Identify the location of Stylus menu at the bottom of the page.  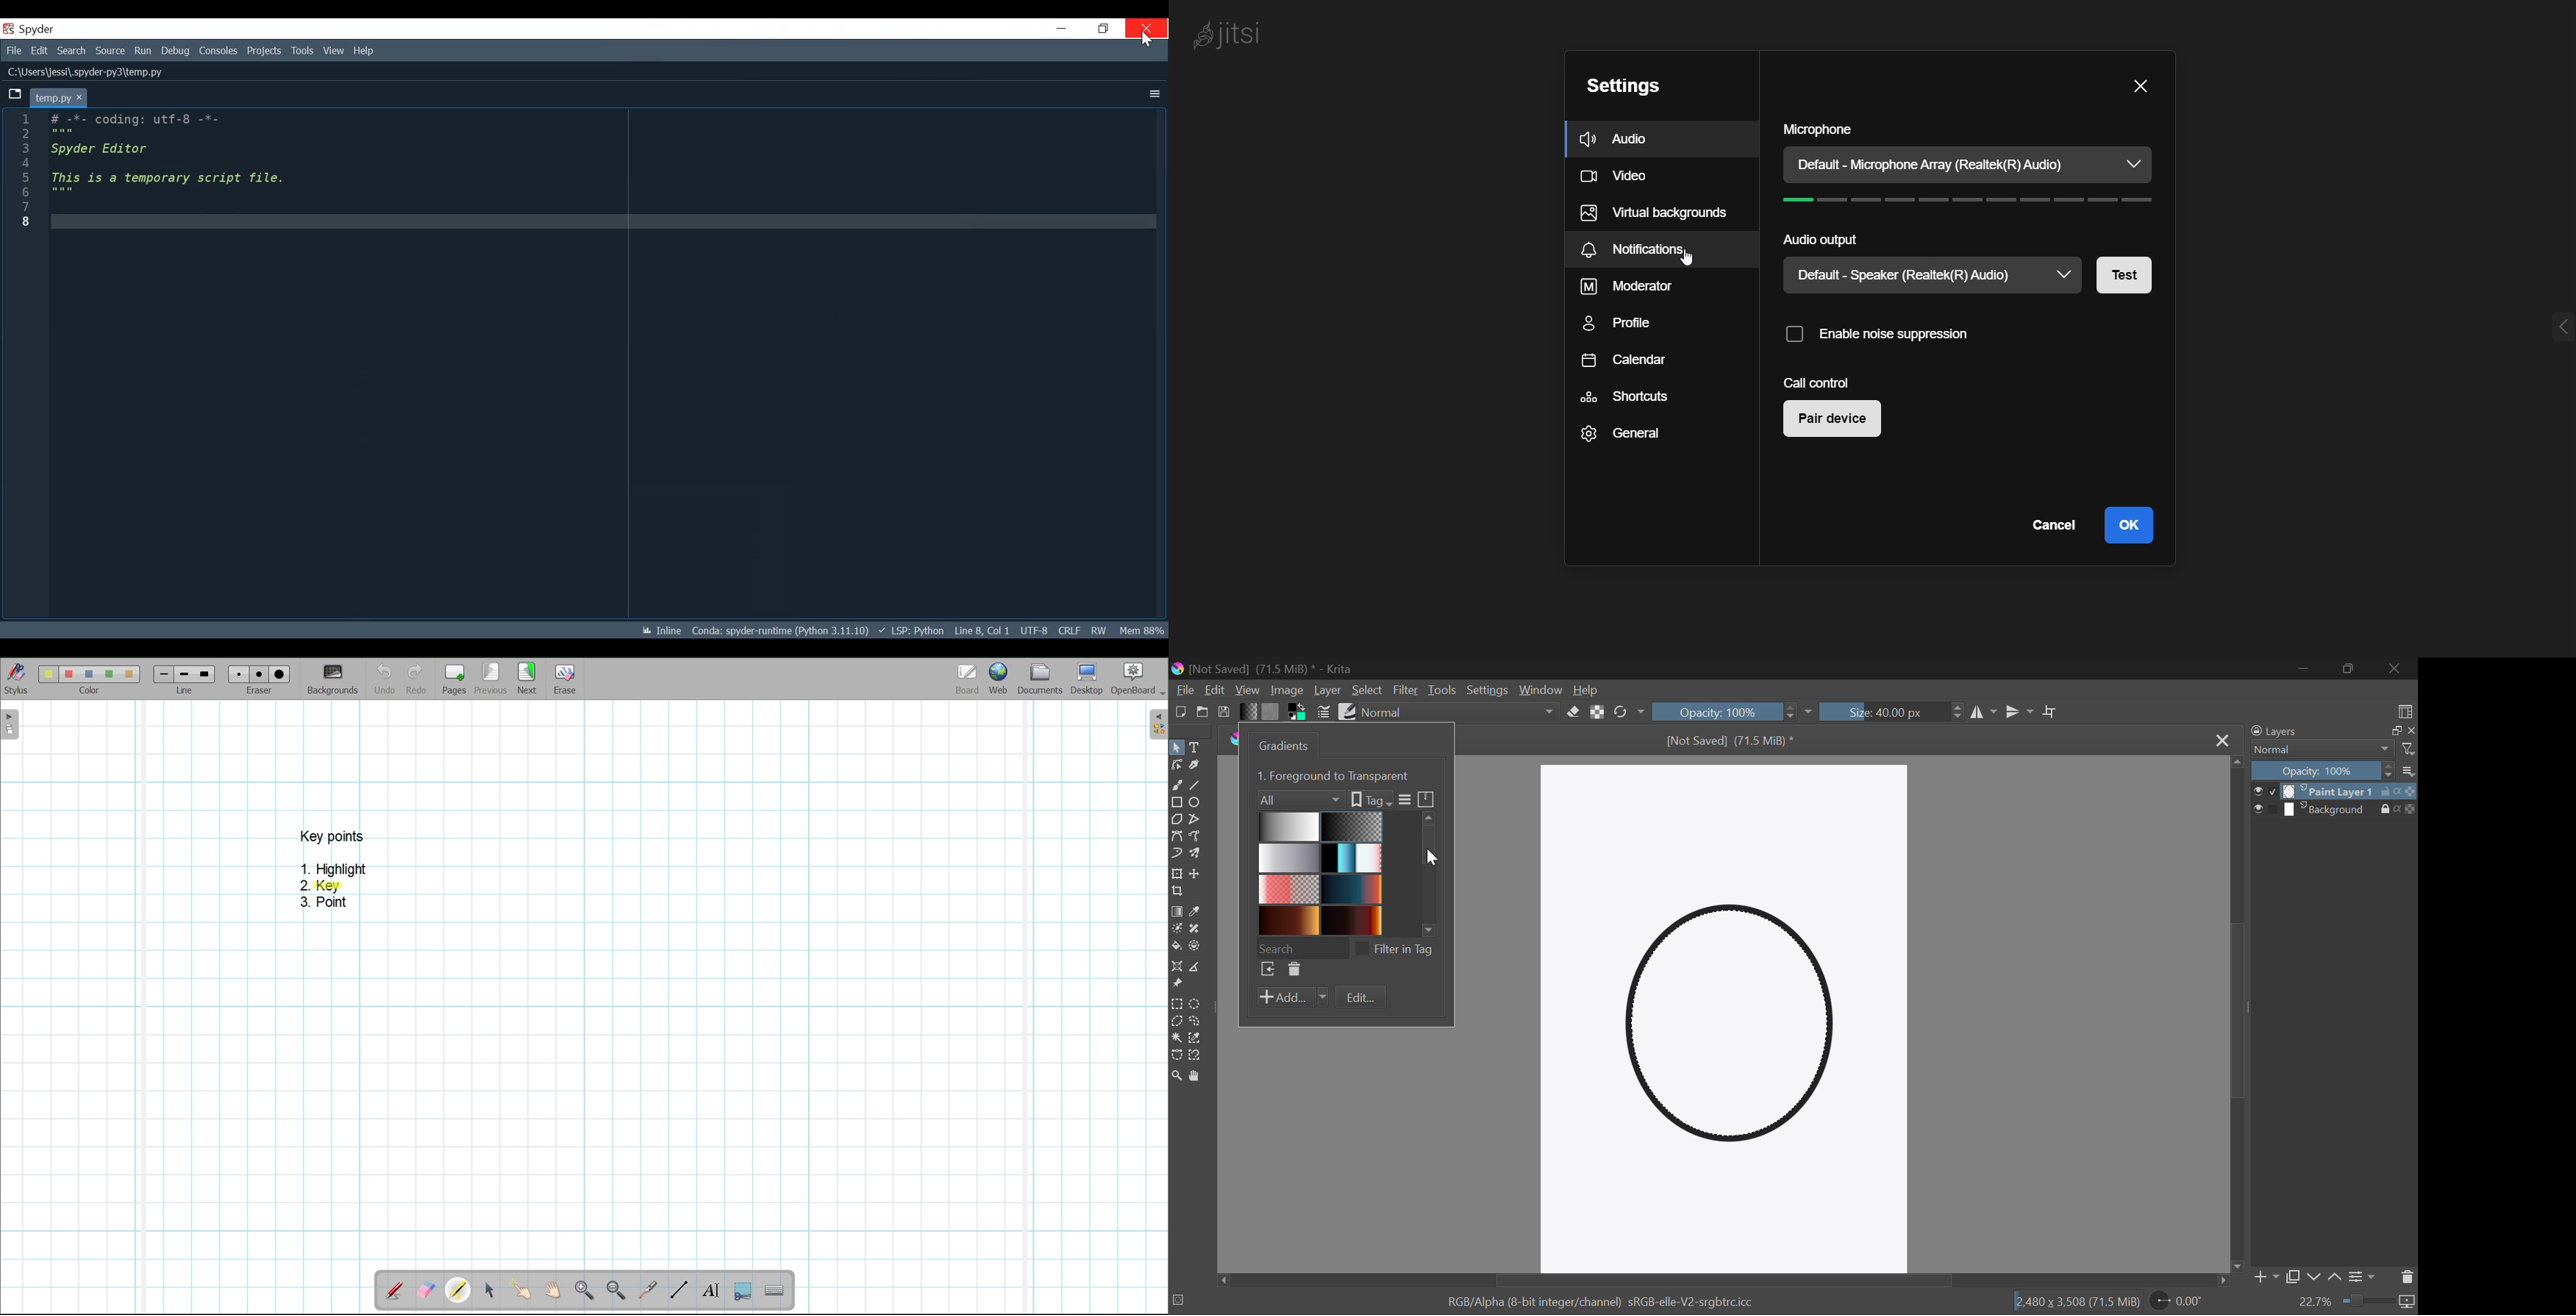
(17, 679).